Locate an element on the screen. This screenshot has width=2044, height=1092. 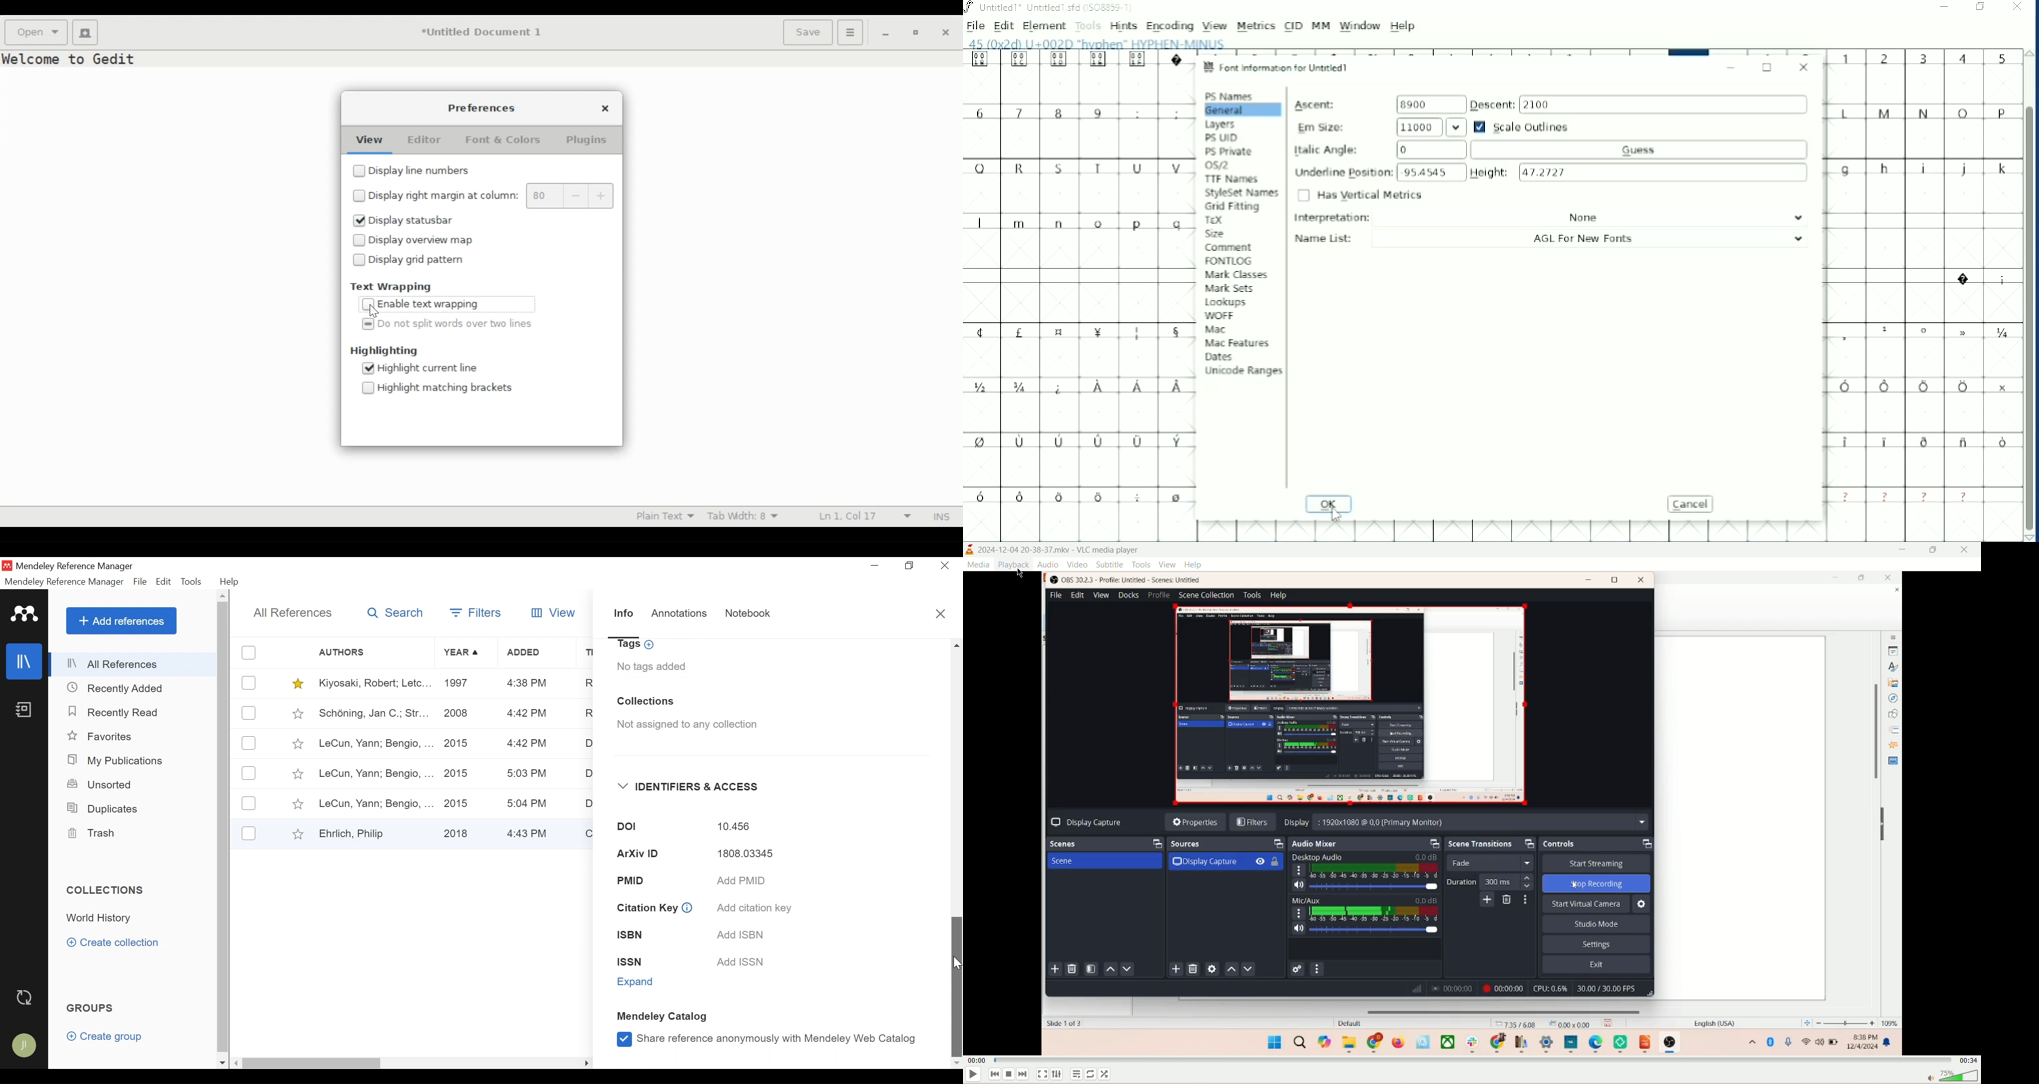
minimize is located at coordinates (1902, 550).